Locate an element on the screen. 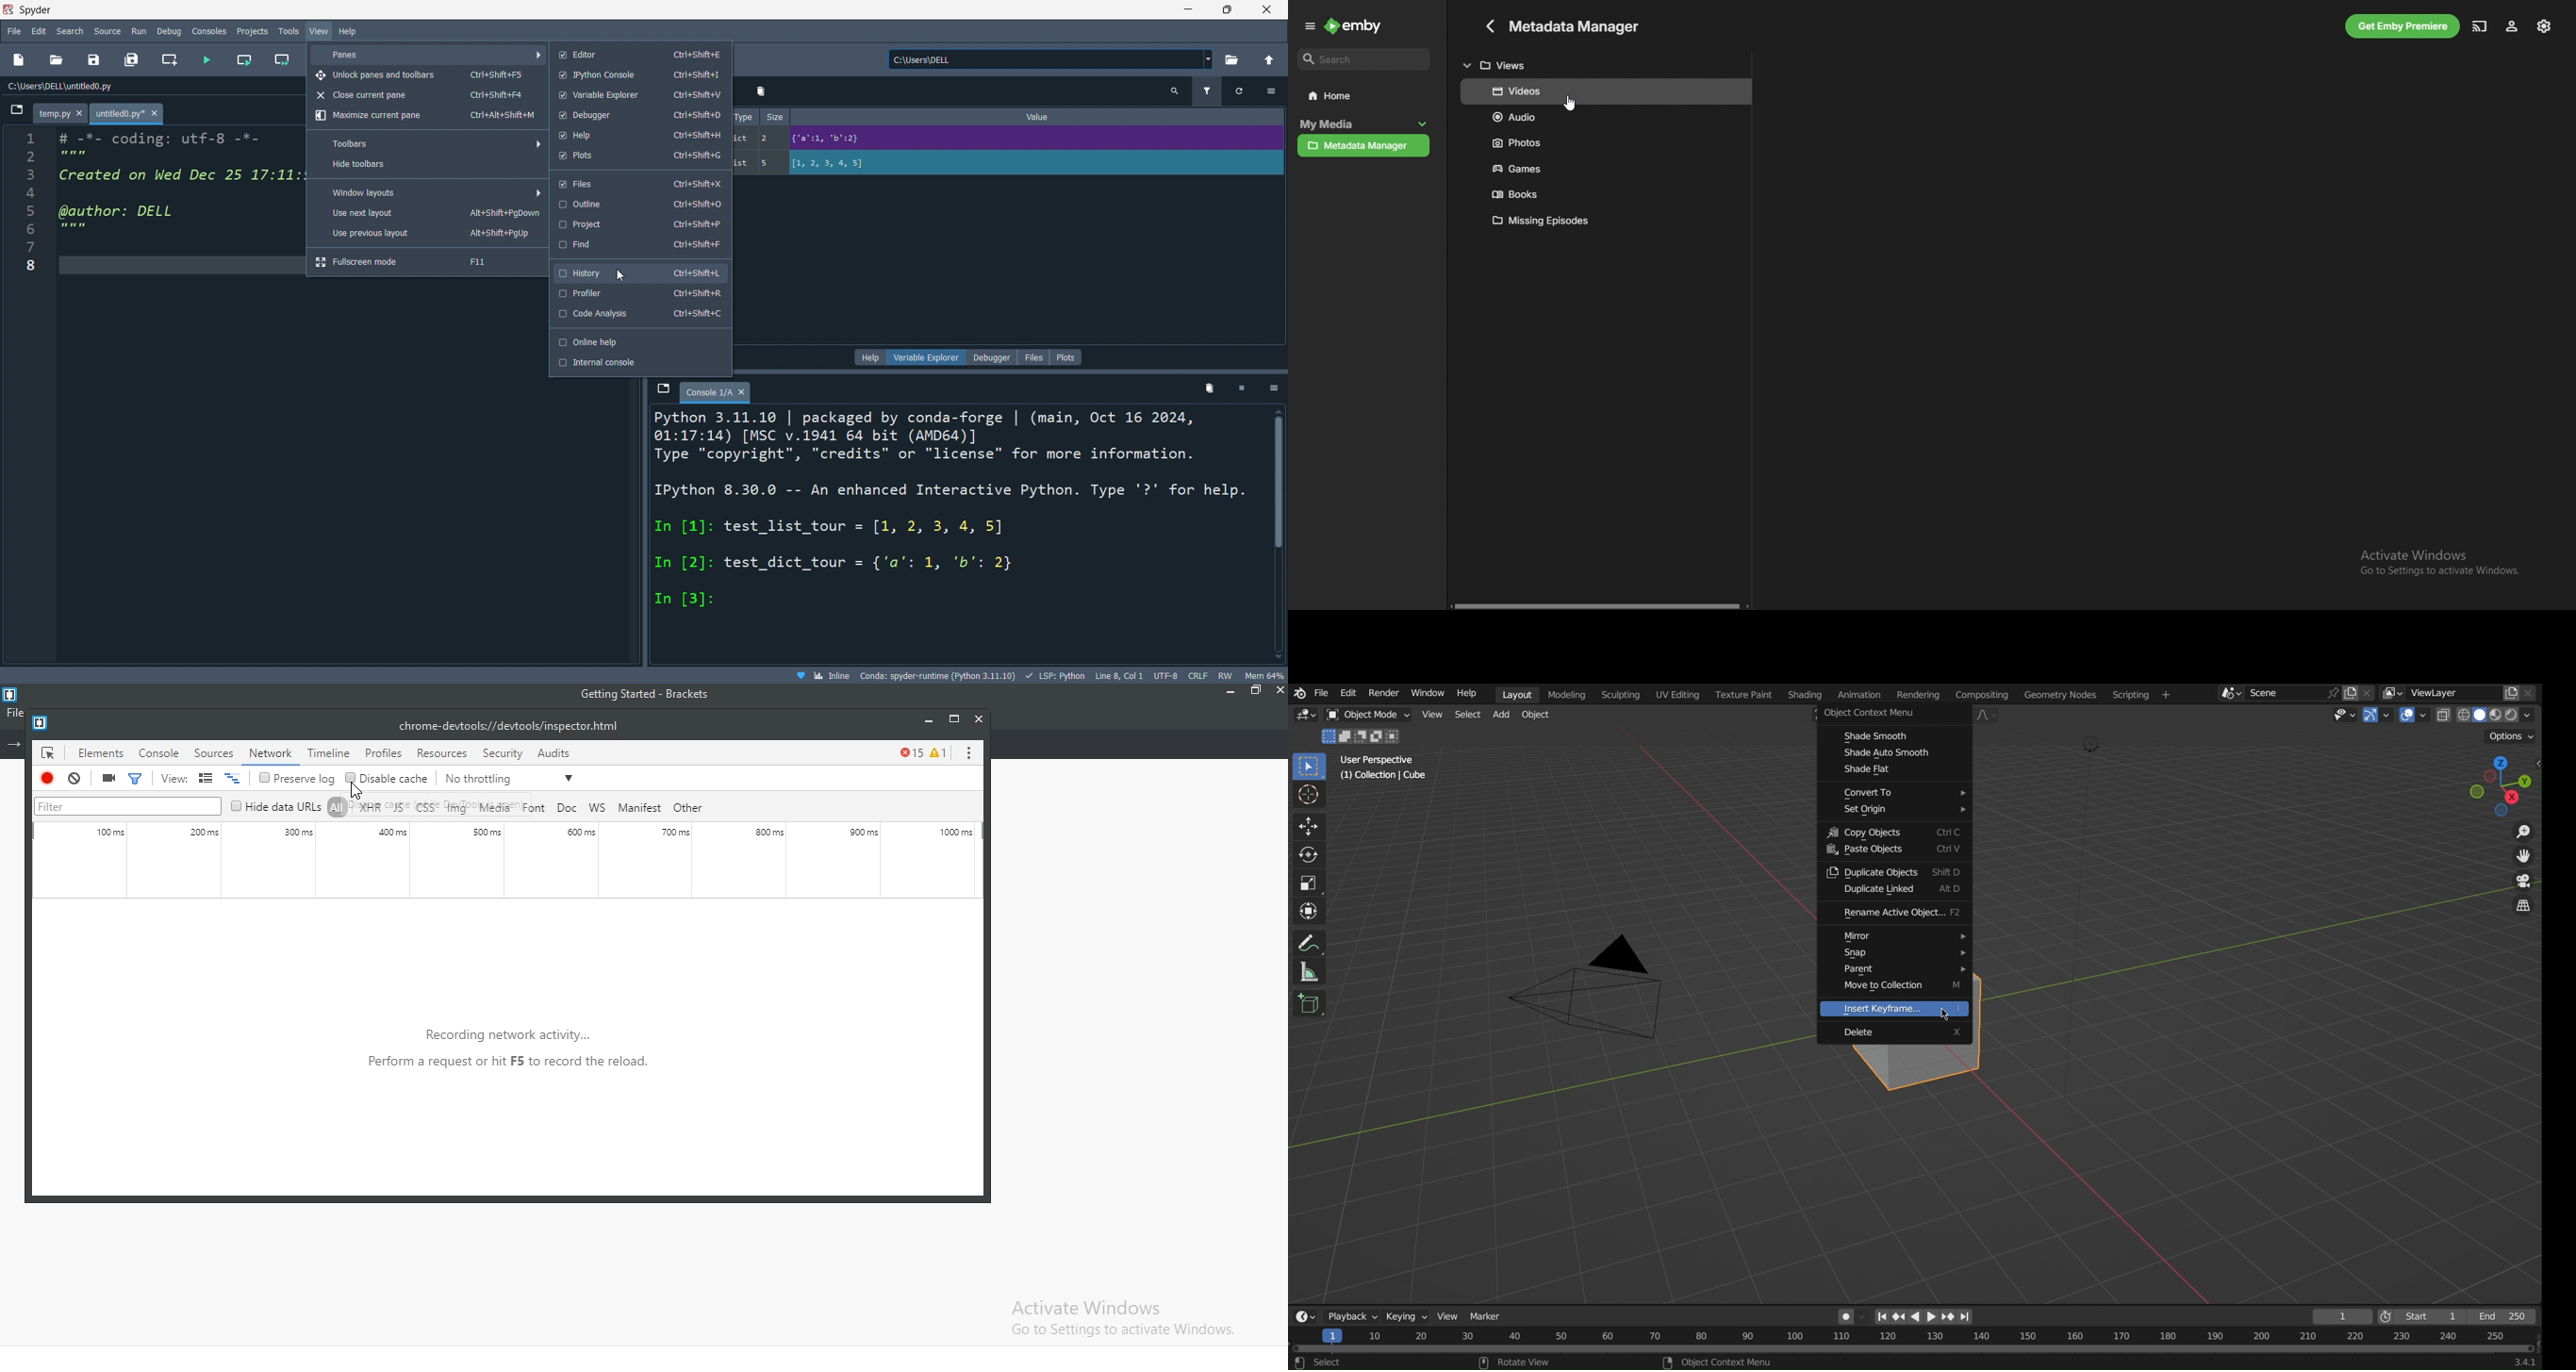 The image size is (2576, 1372). go left is located at coordinates (1448, 606).